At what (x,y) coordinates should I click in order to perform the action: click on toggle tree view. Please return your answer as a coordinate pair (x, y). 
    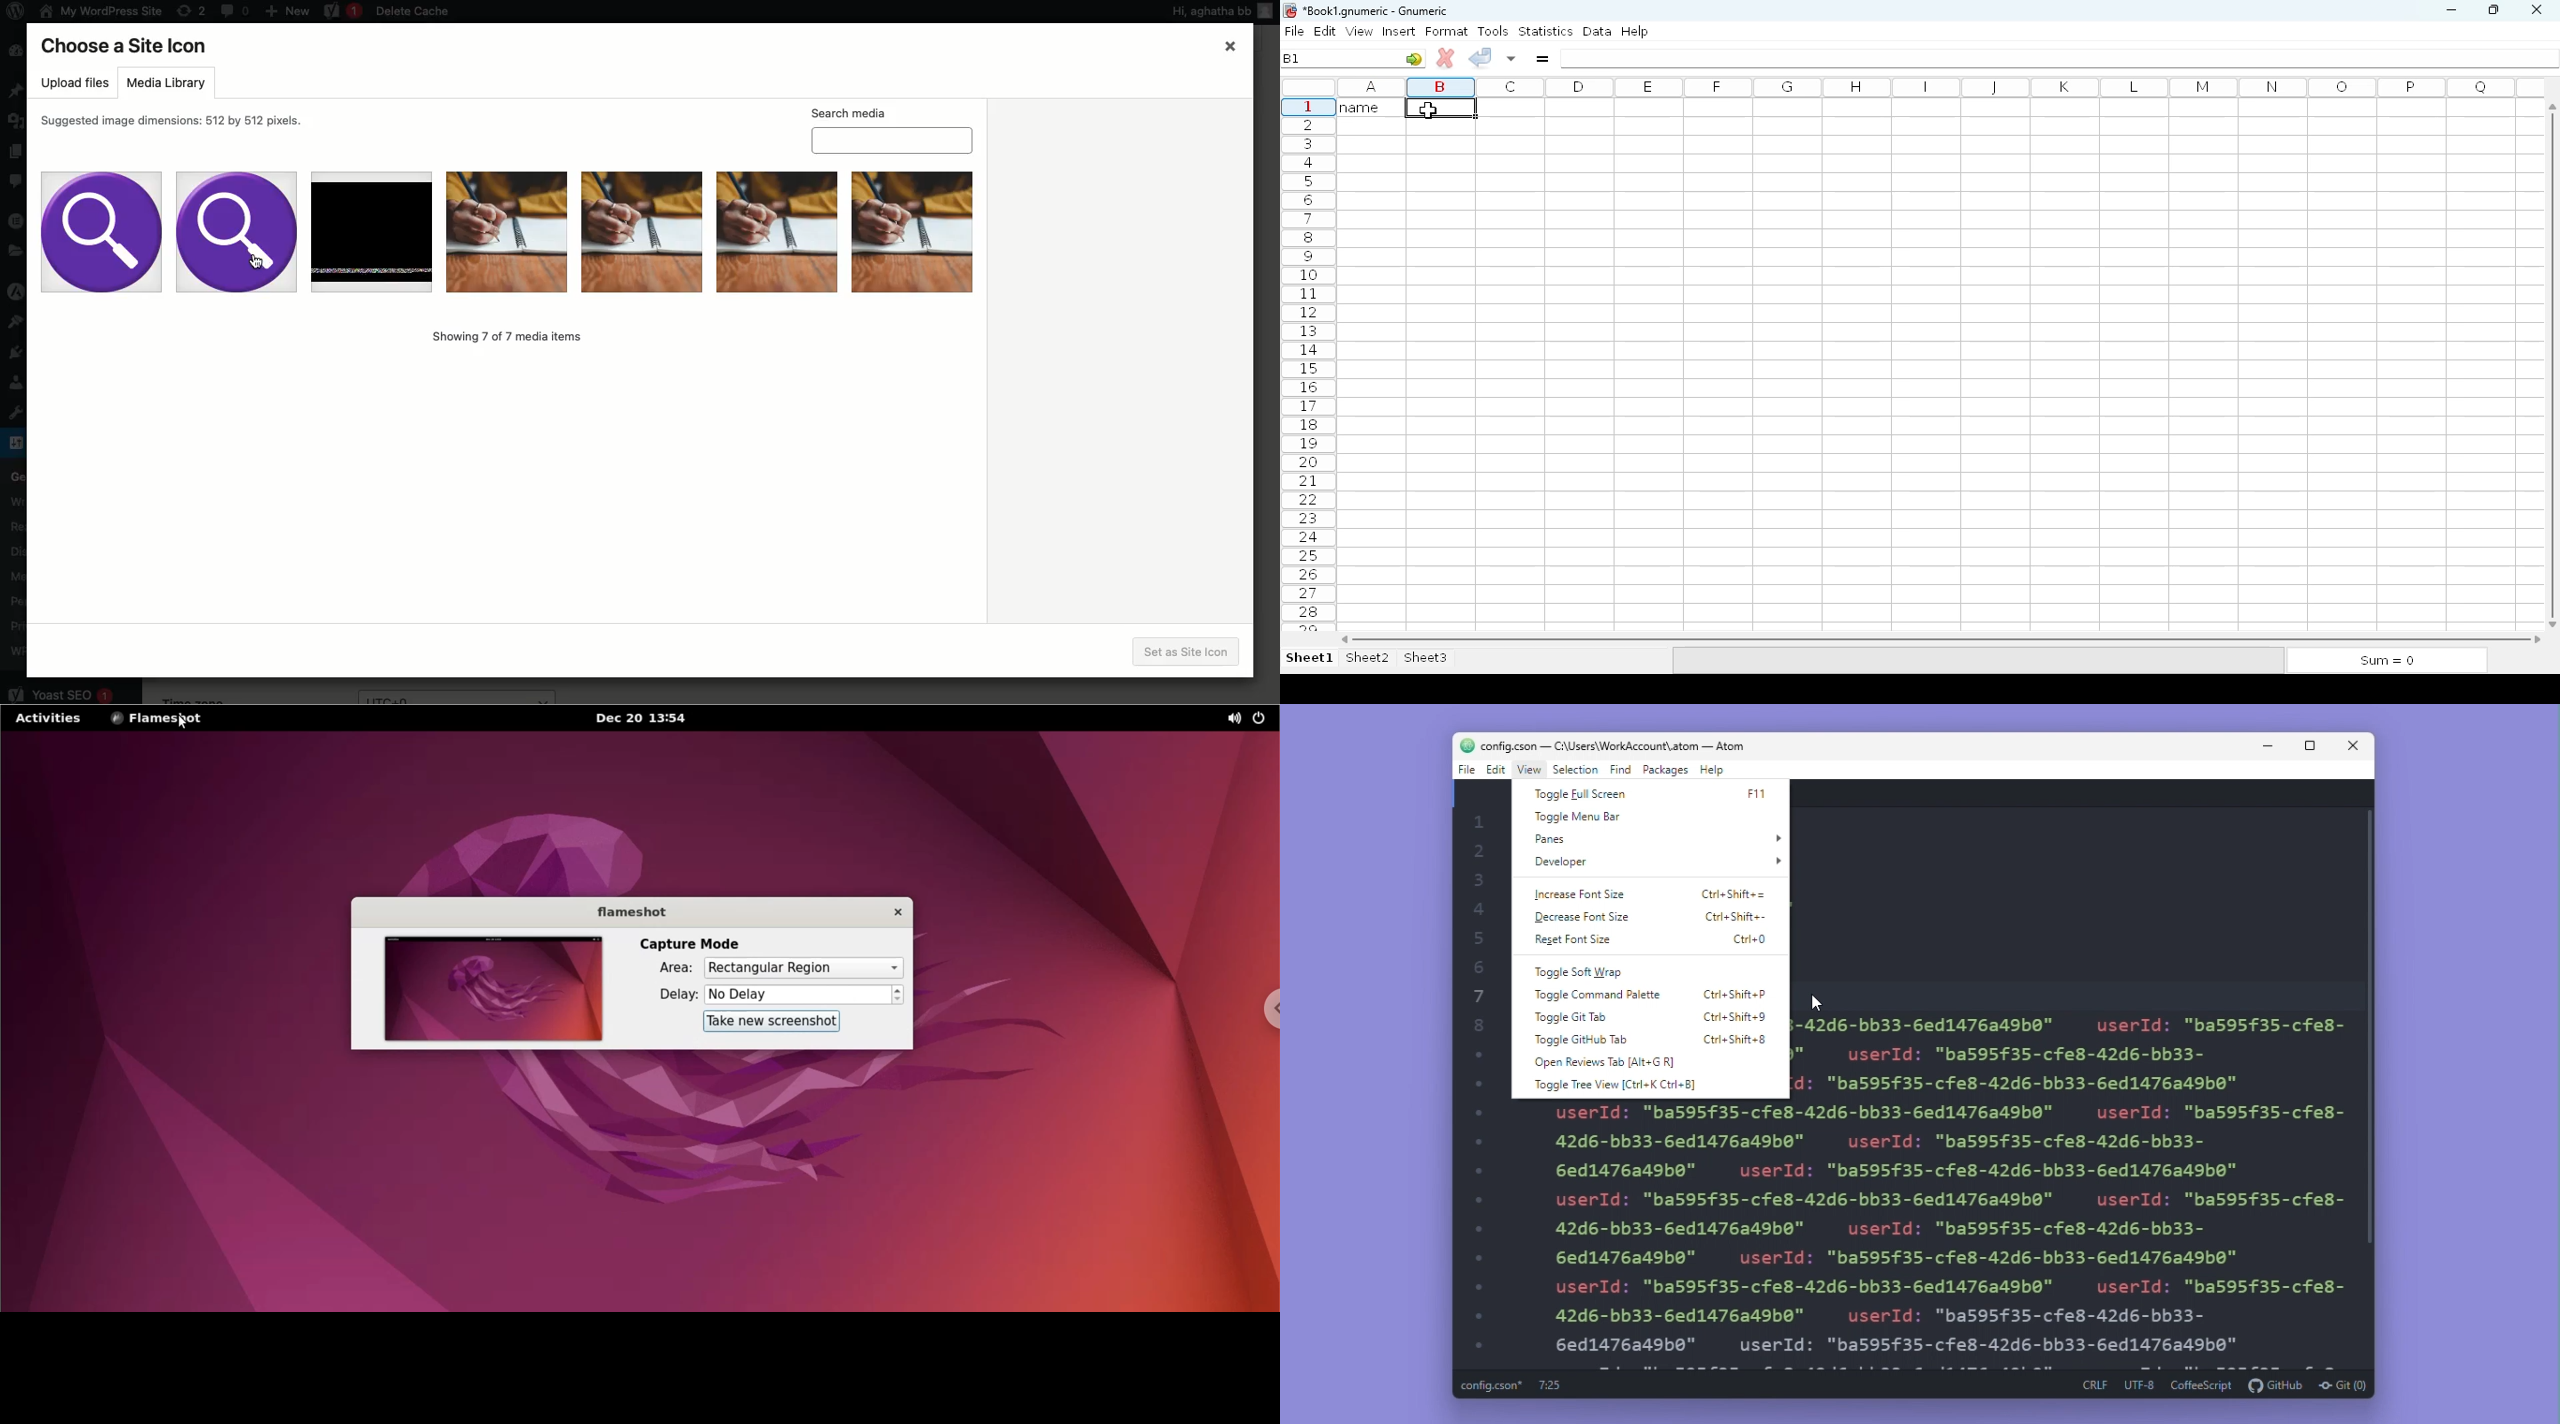
    Looking at the image, I should click on (1614, 1084).